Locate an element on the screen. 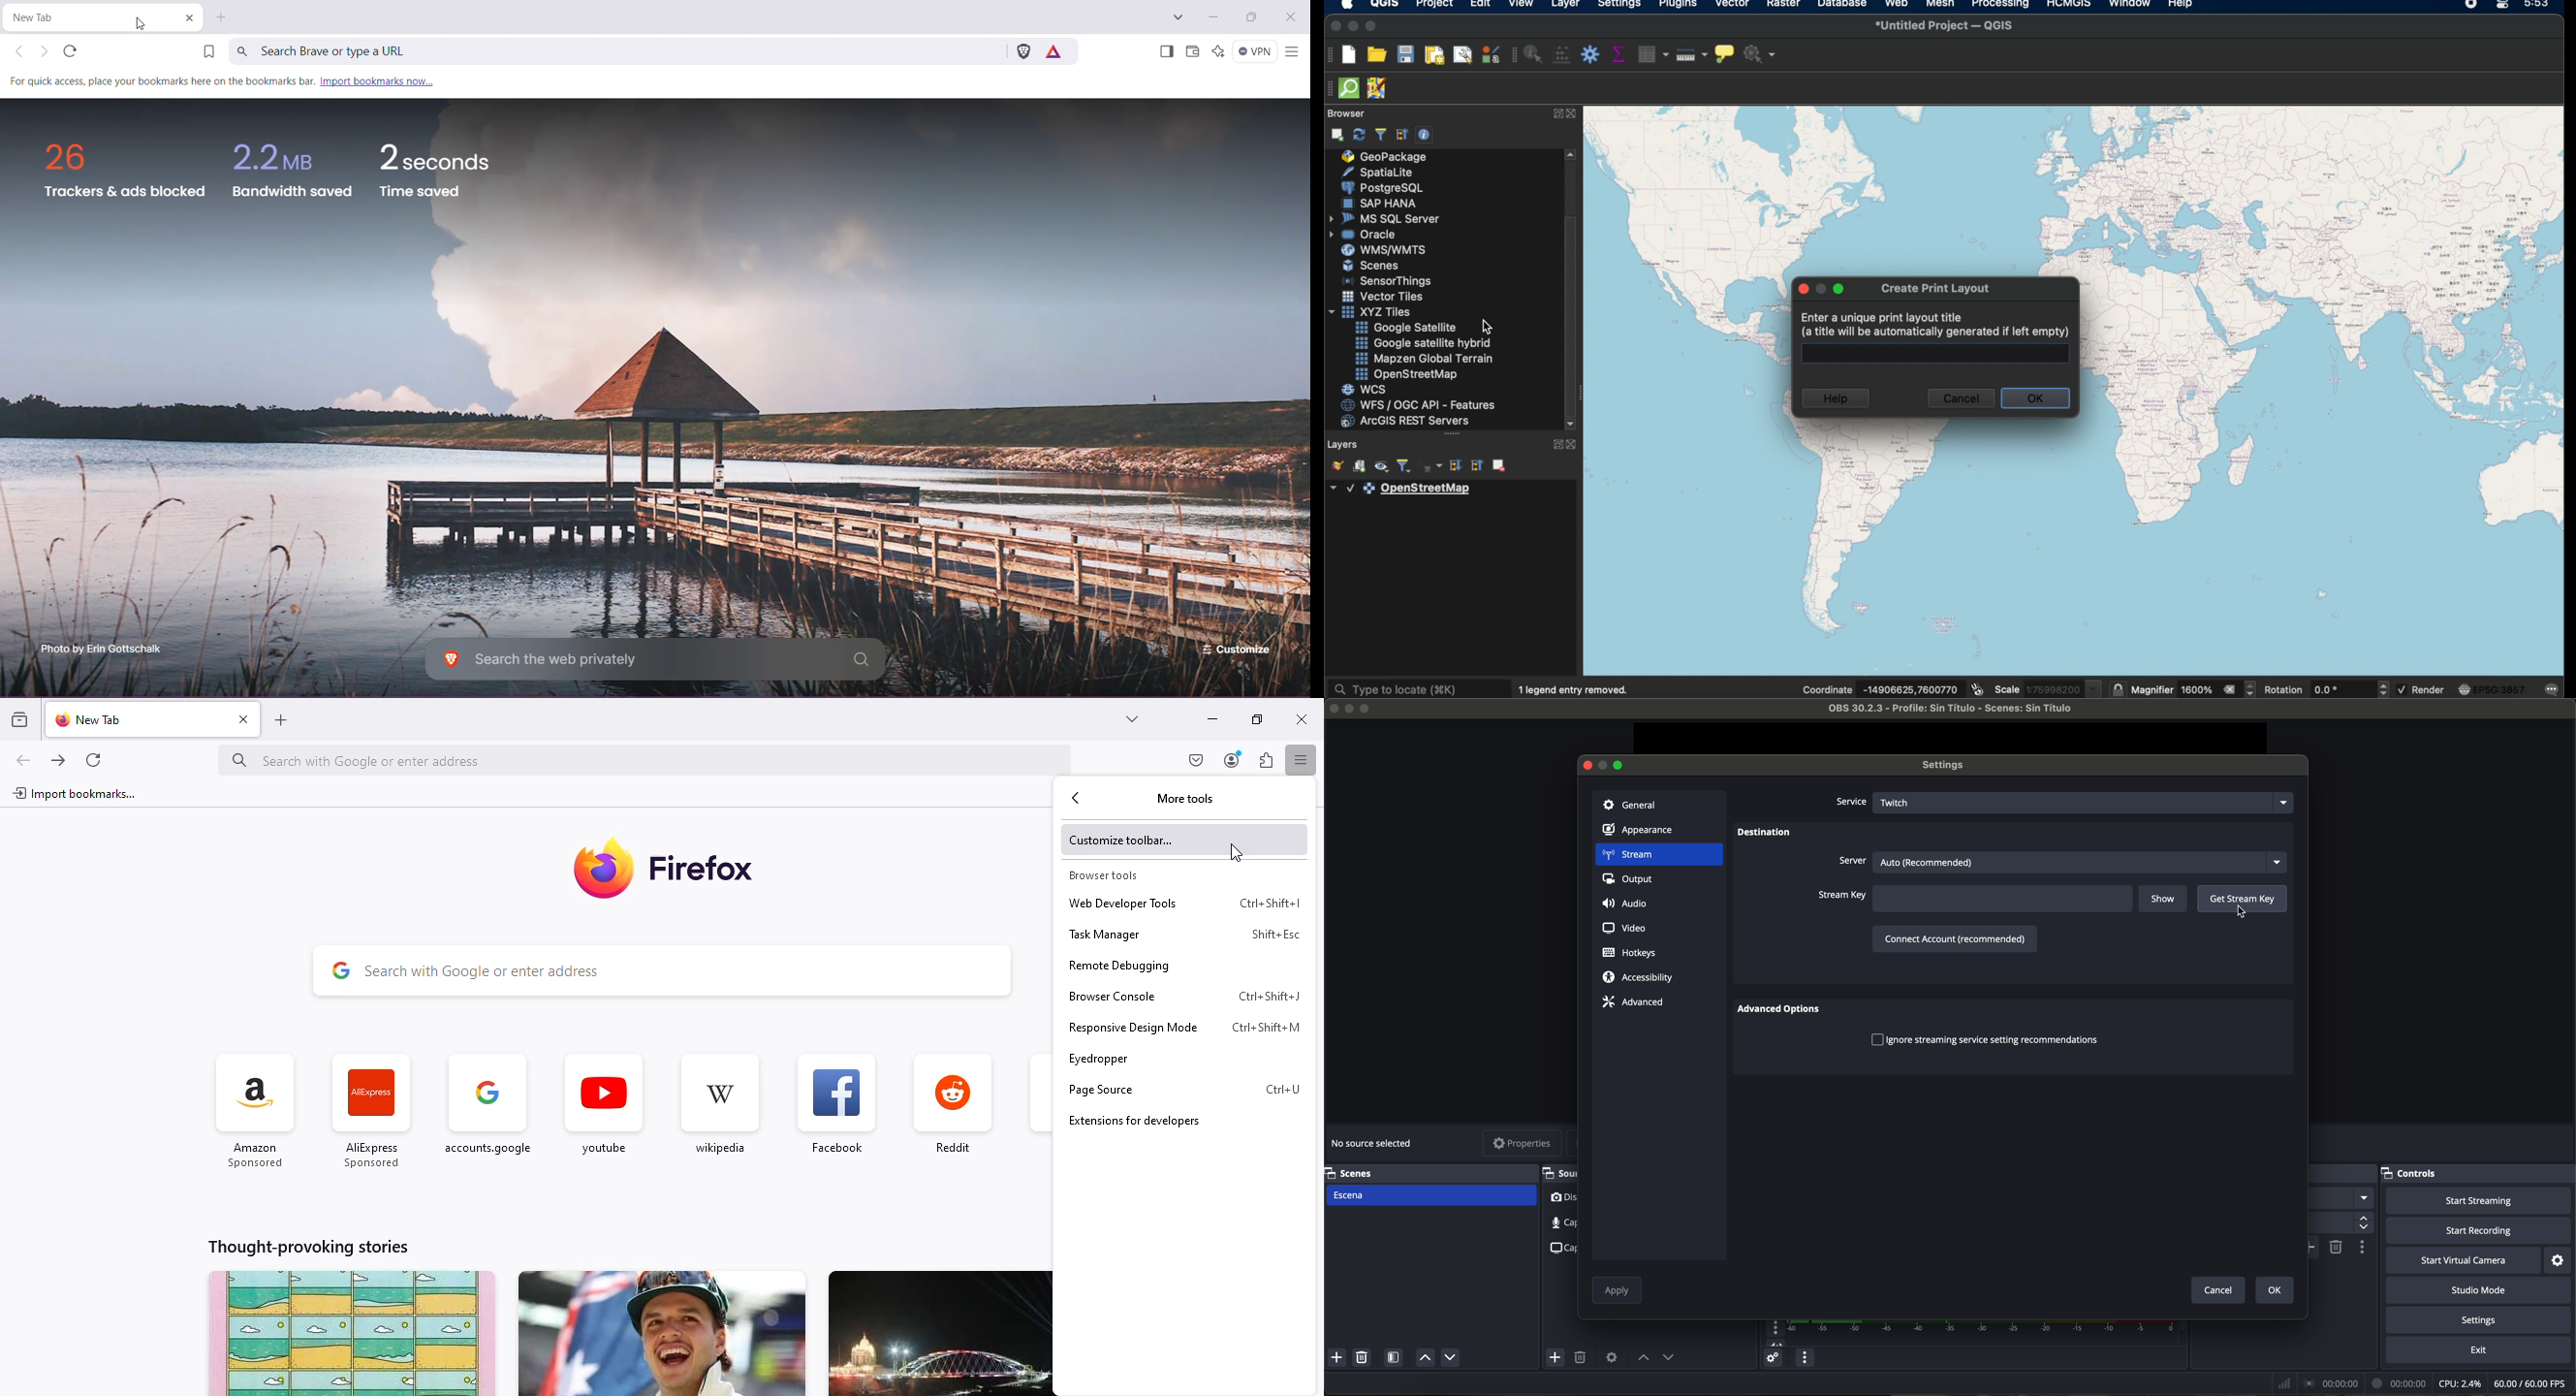  click on get stream key is located at coordinates (2242, 903).